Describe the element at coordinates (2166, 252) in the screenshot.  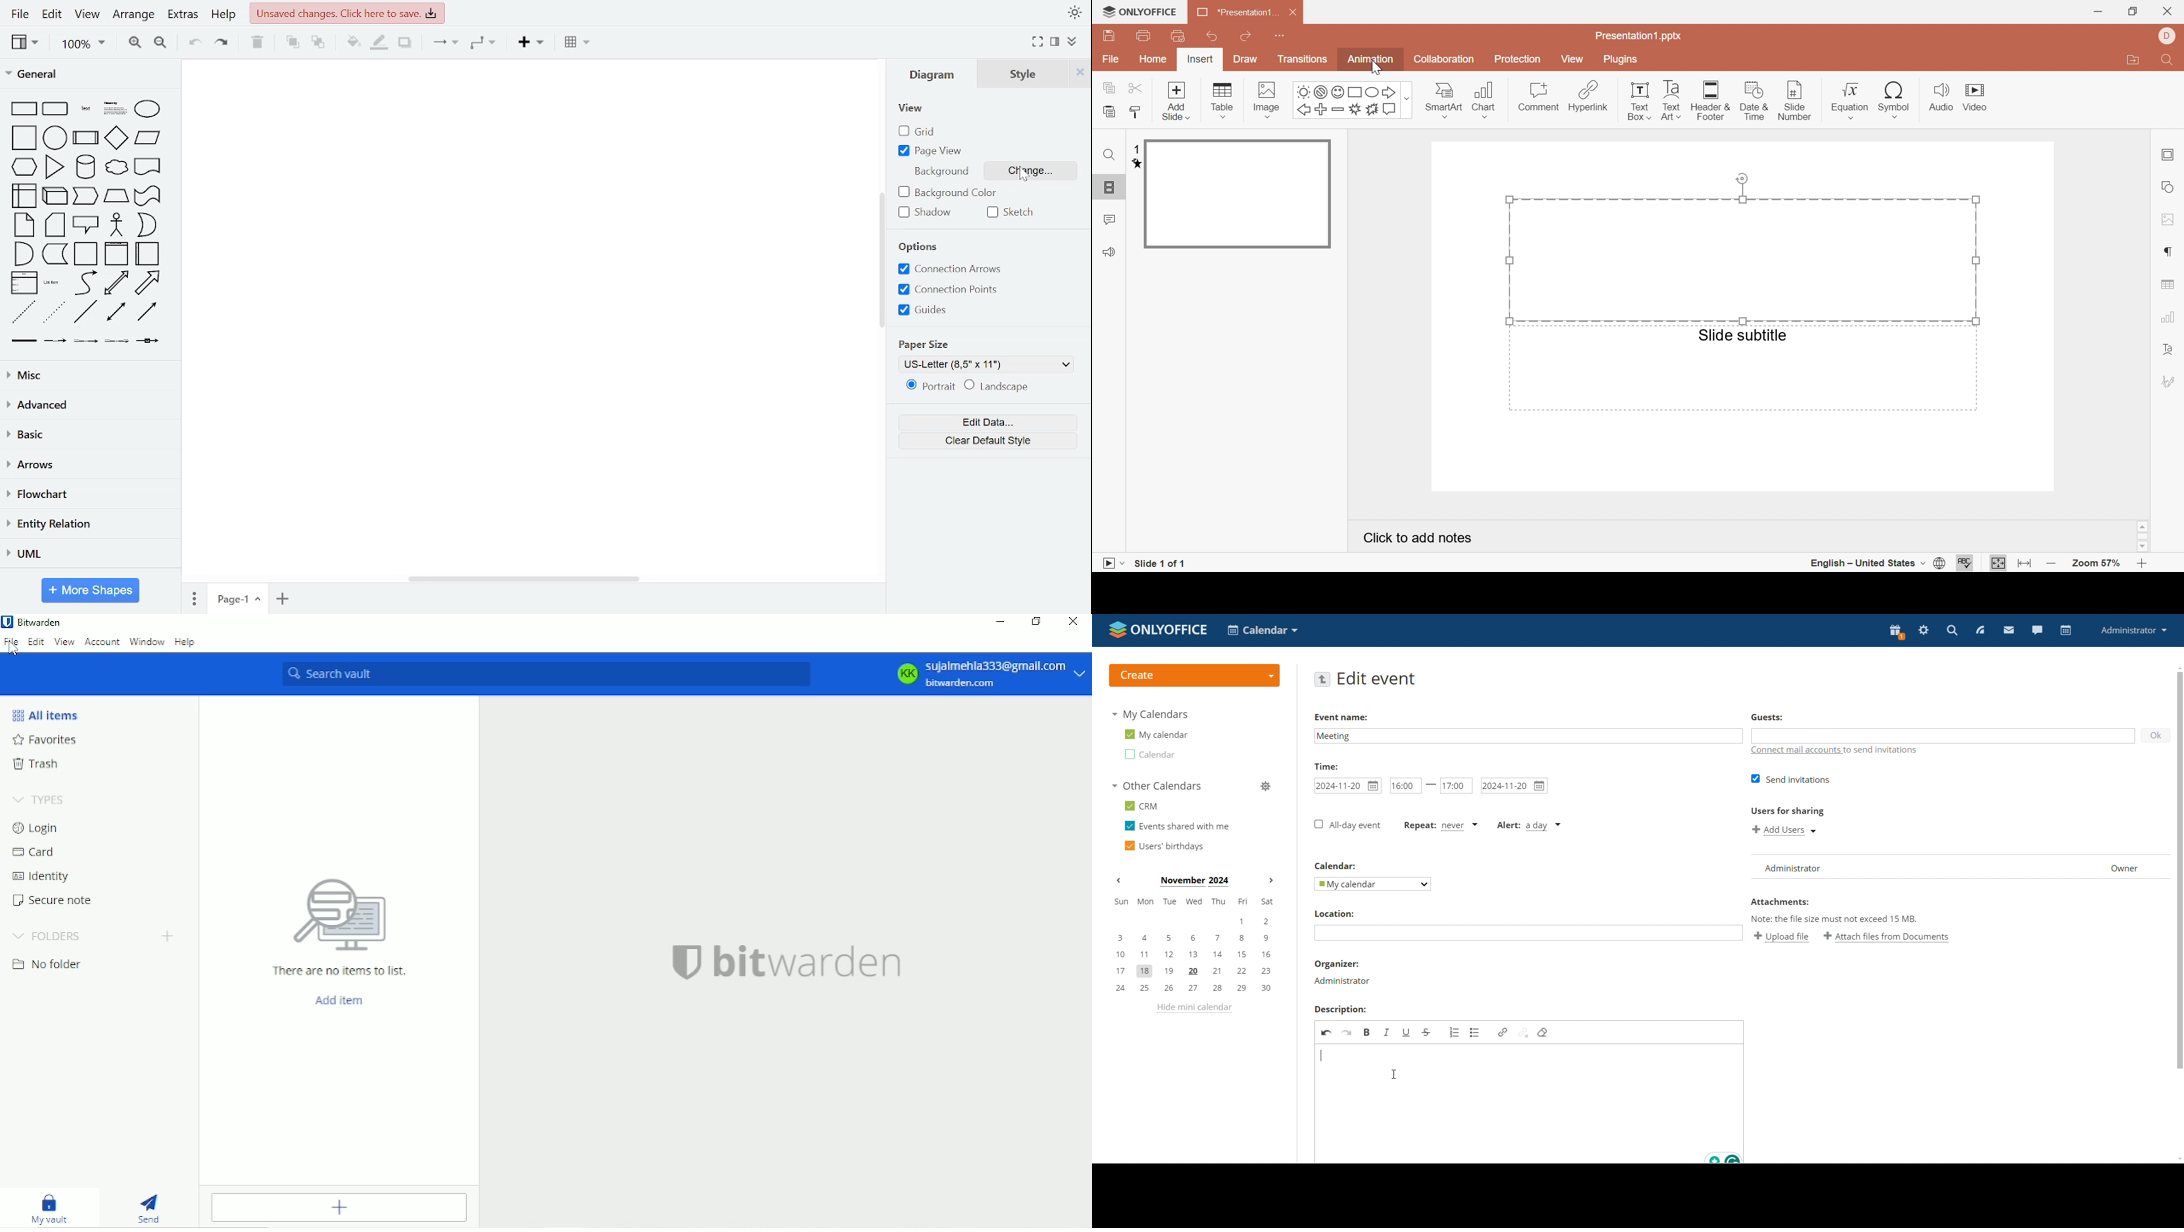
I see `paragraph settings` at that location.